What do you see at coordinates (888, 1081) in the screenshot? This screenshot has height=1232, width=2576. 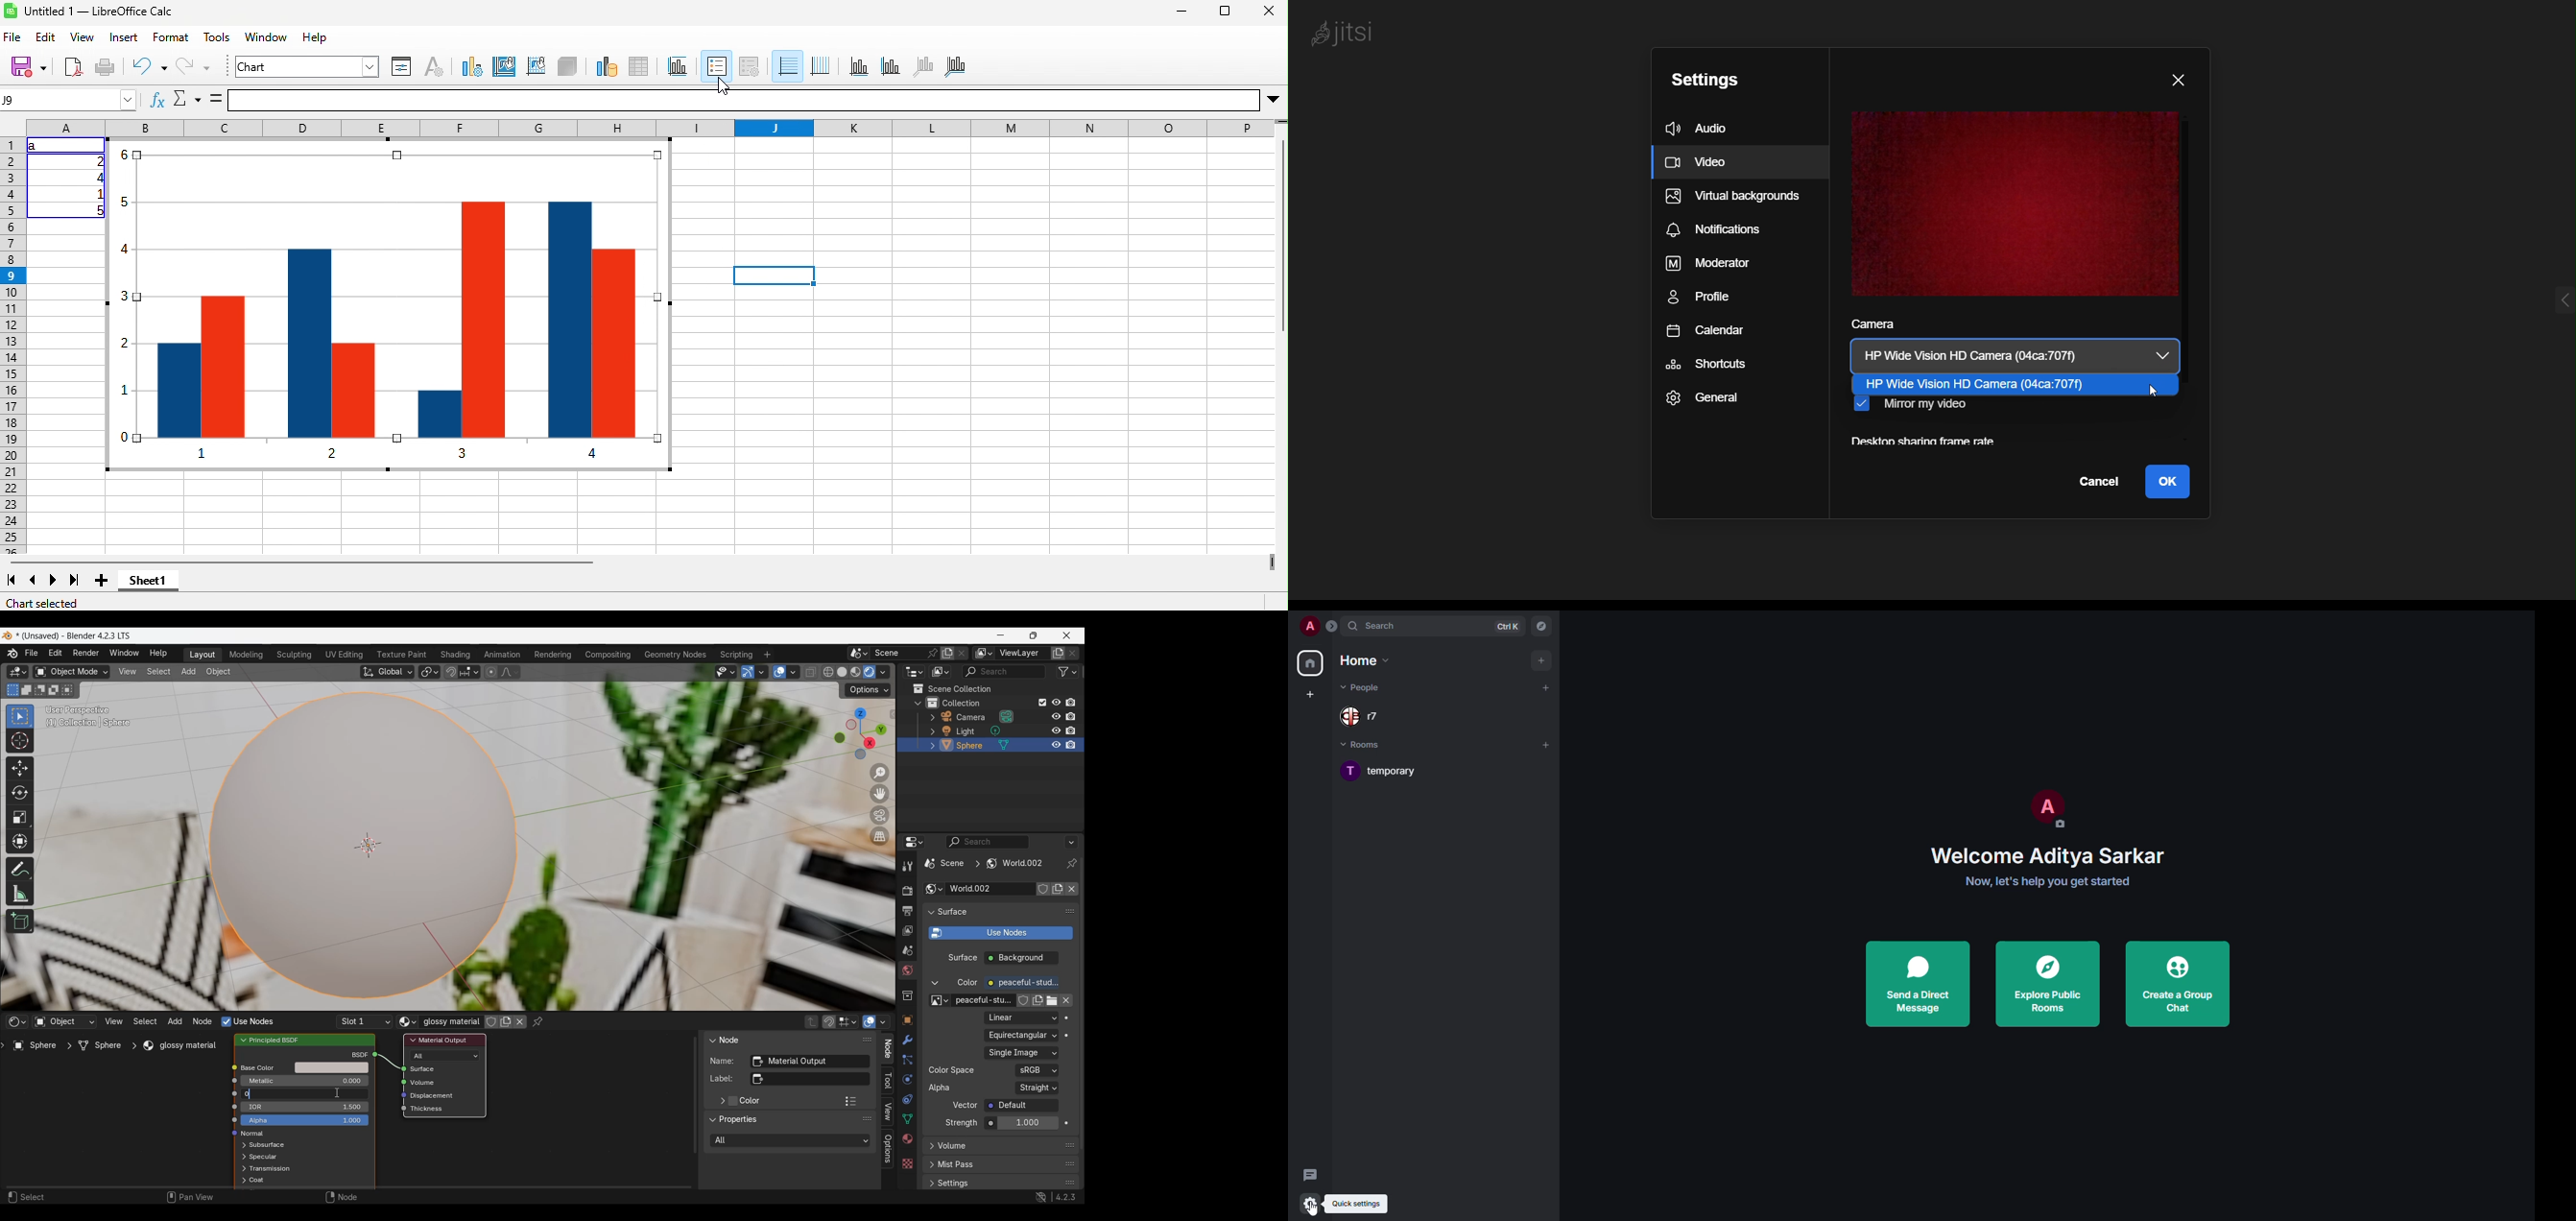 I see `Tool panel` at bounding box center [888, 1081].